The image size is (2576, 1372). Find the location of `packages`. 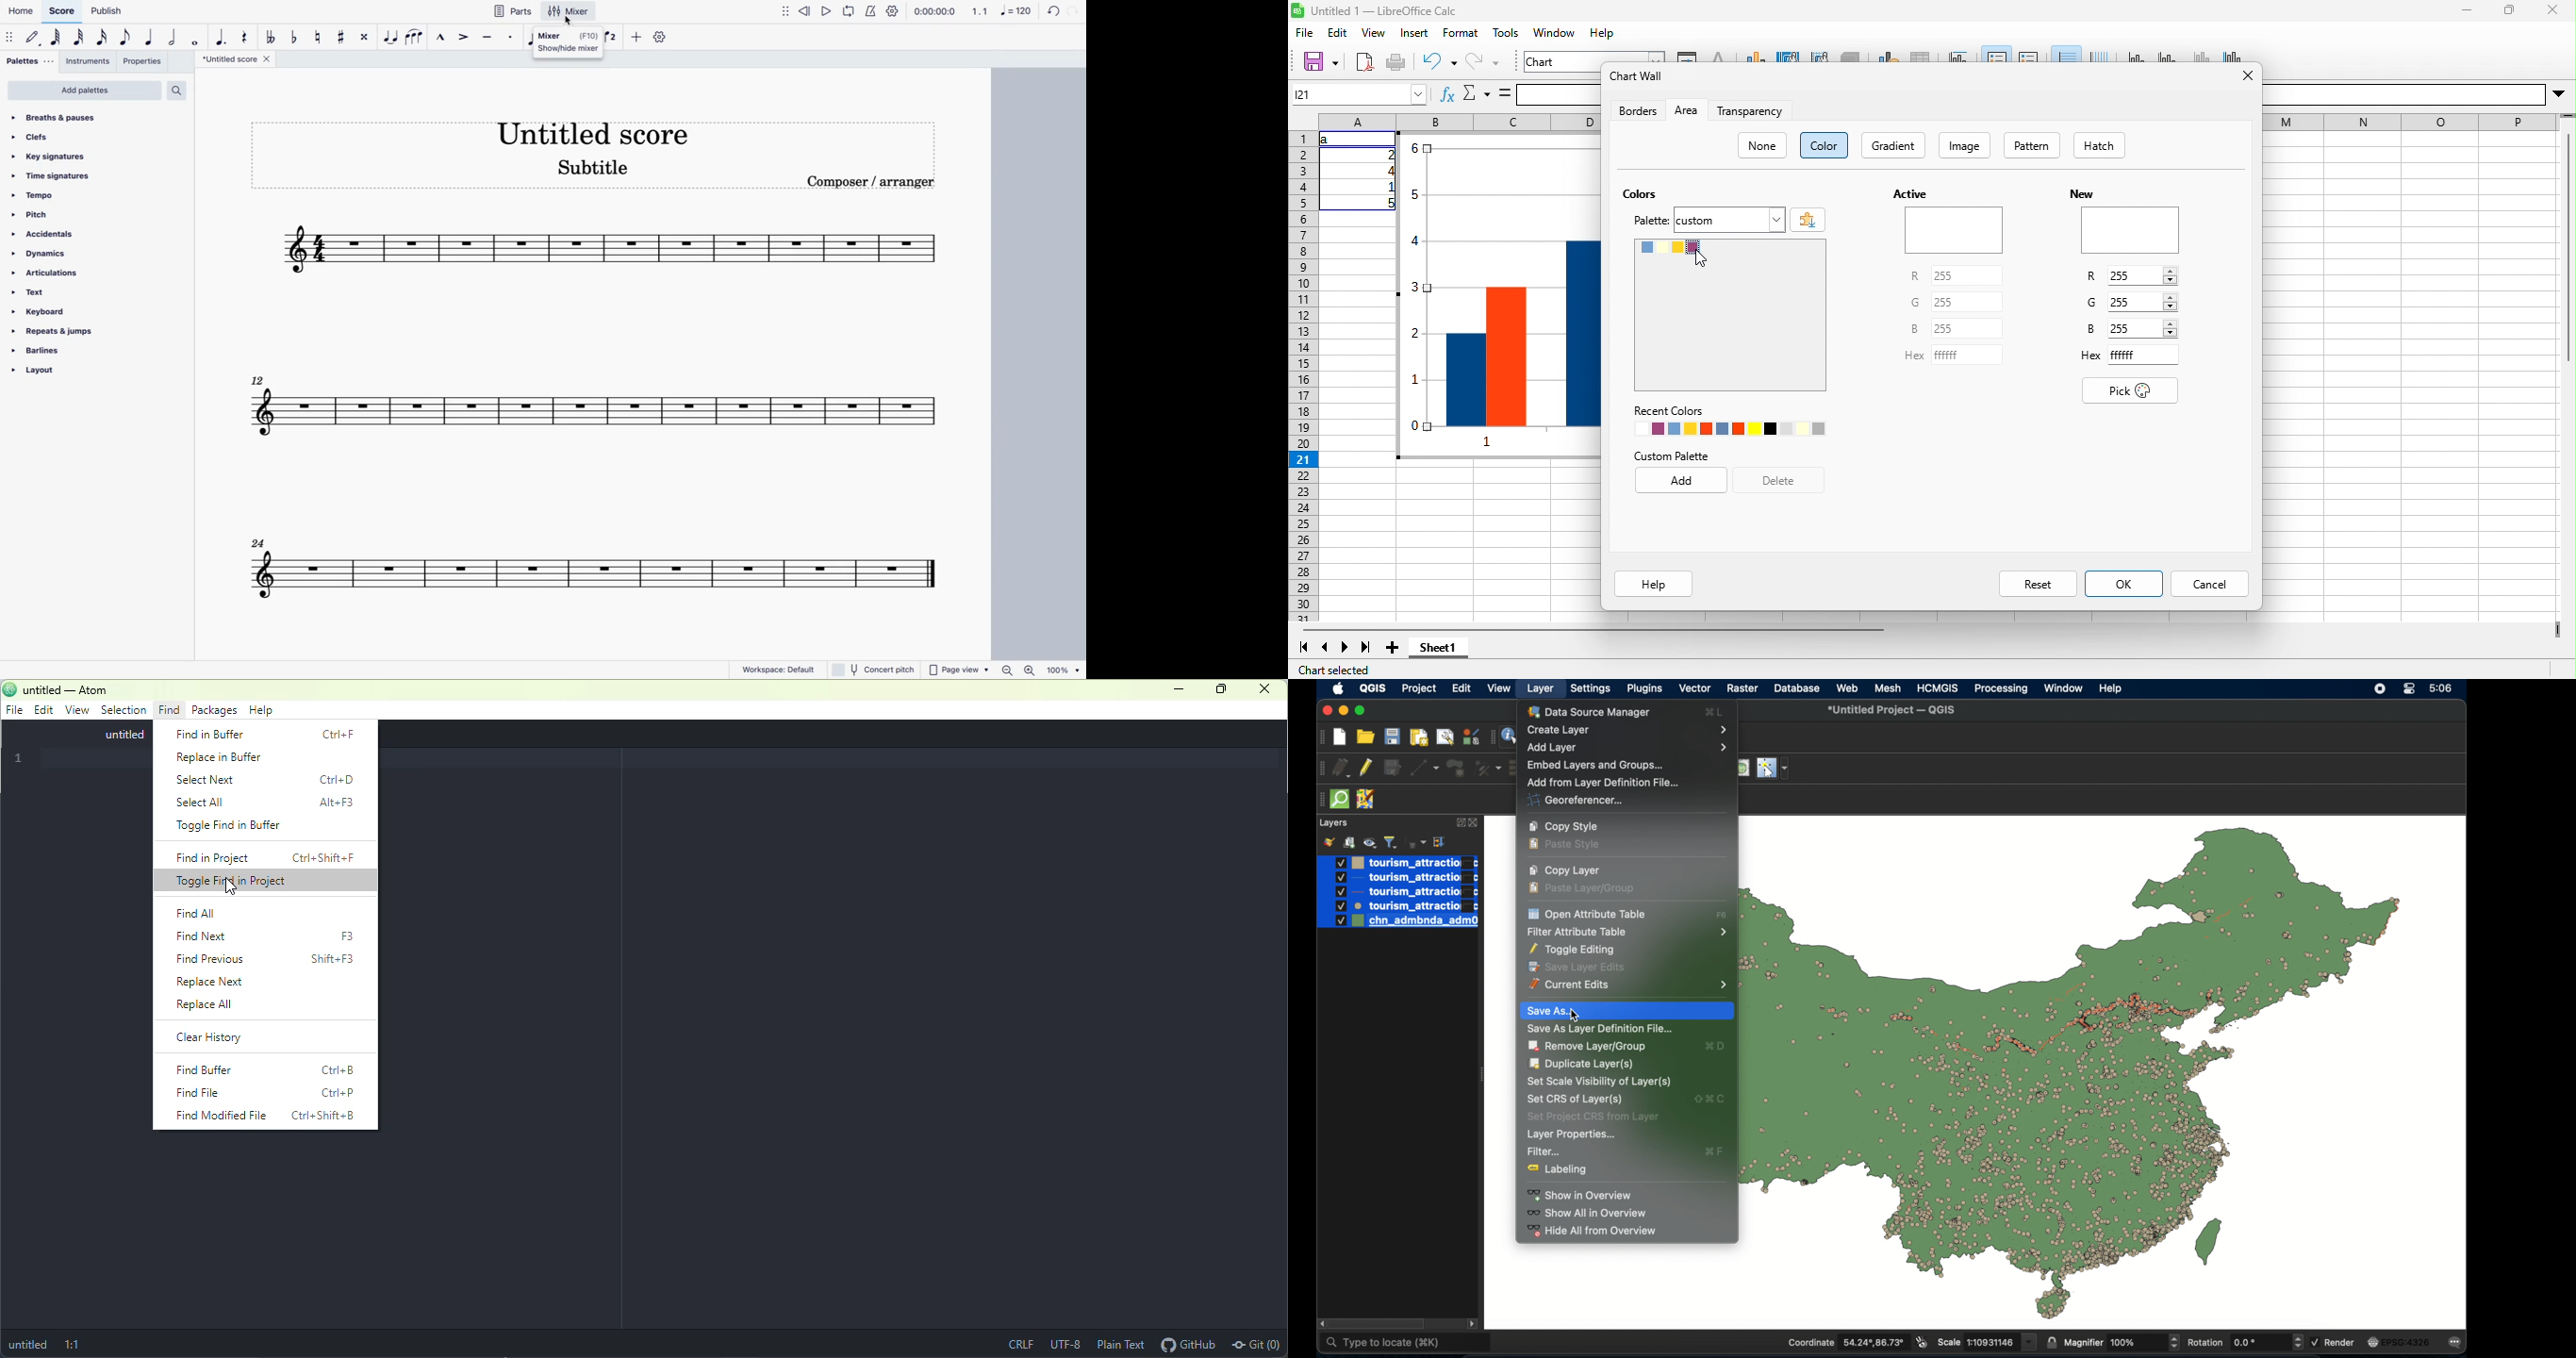

packages is located at coordinates (214, 710).